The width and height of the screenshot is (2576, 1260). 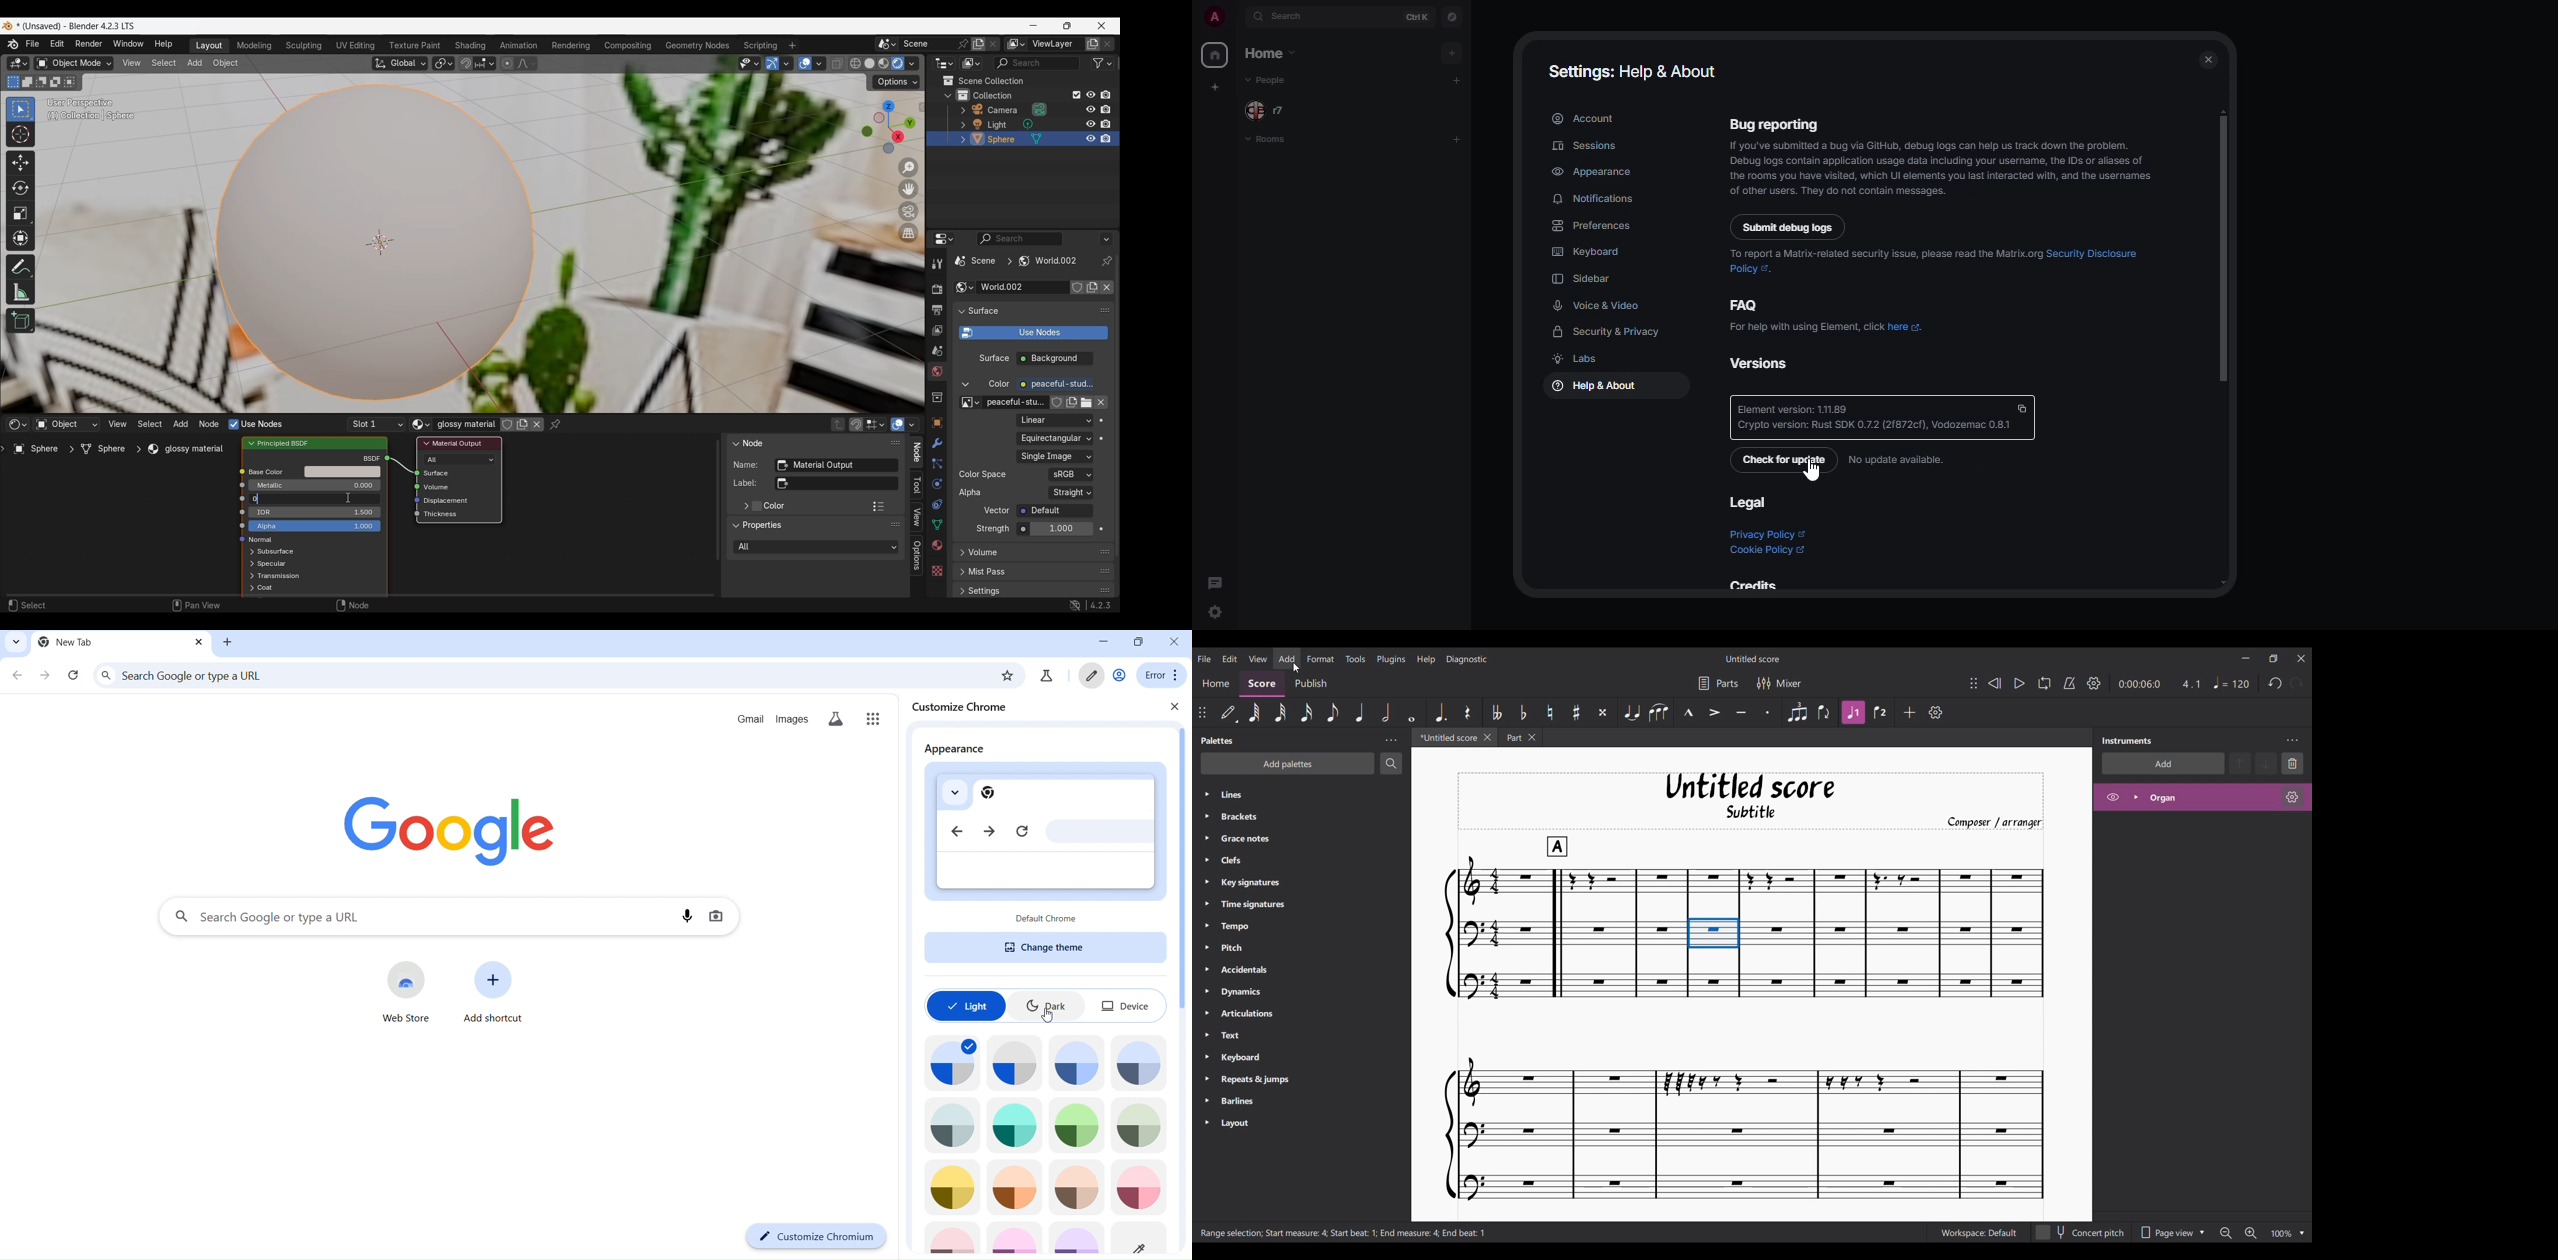 What do you see at coordinates (1884, 417) in the screenshot?
I see `element version: 1.11.89 crypto version: rust sdk 0.7.2 (2f872cf), vodozemac 0.8.1` at bounding box center [1884, 417].